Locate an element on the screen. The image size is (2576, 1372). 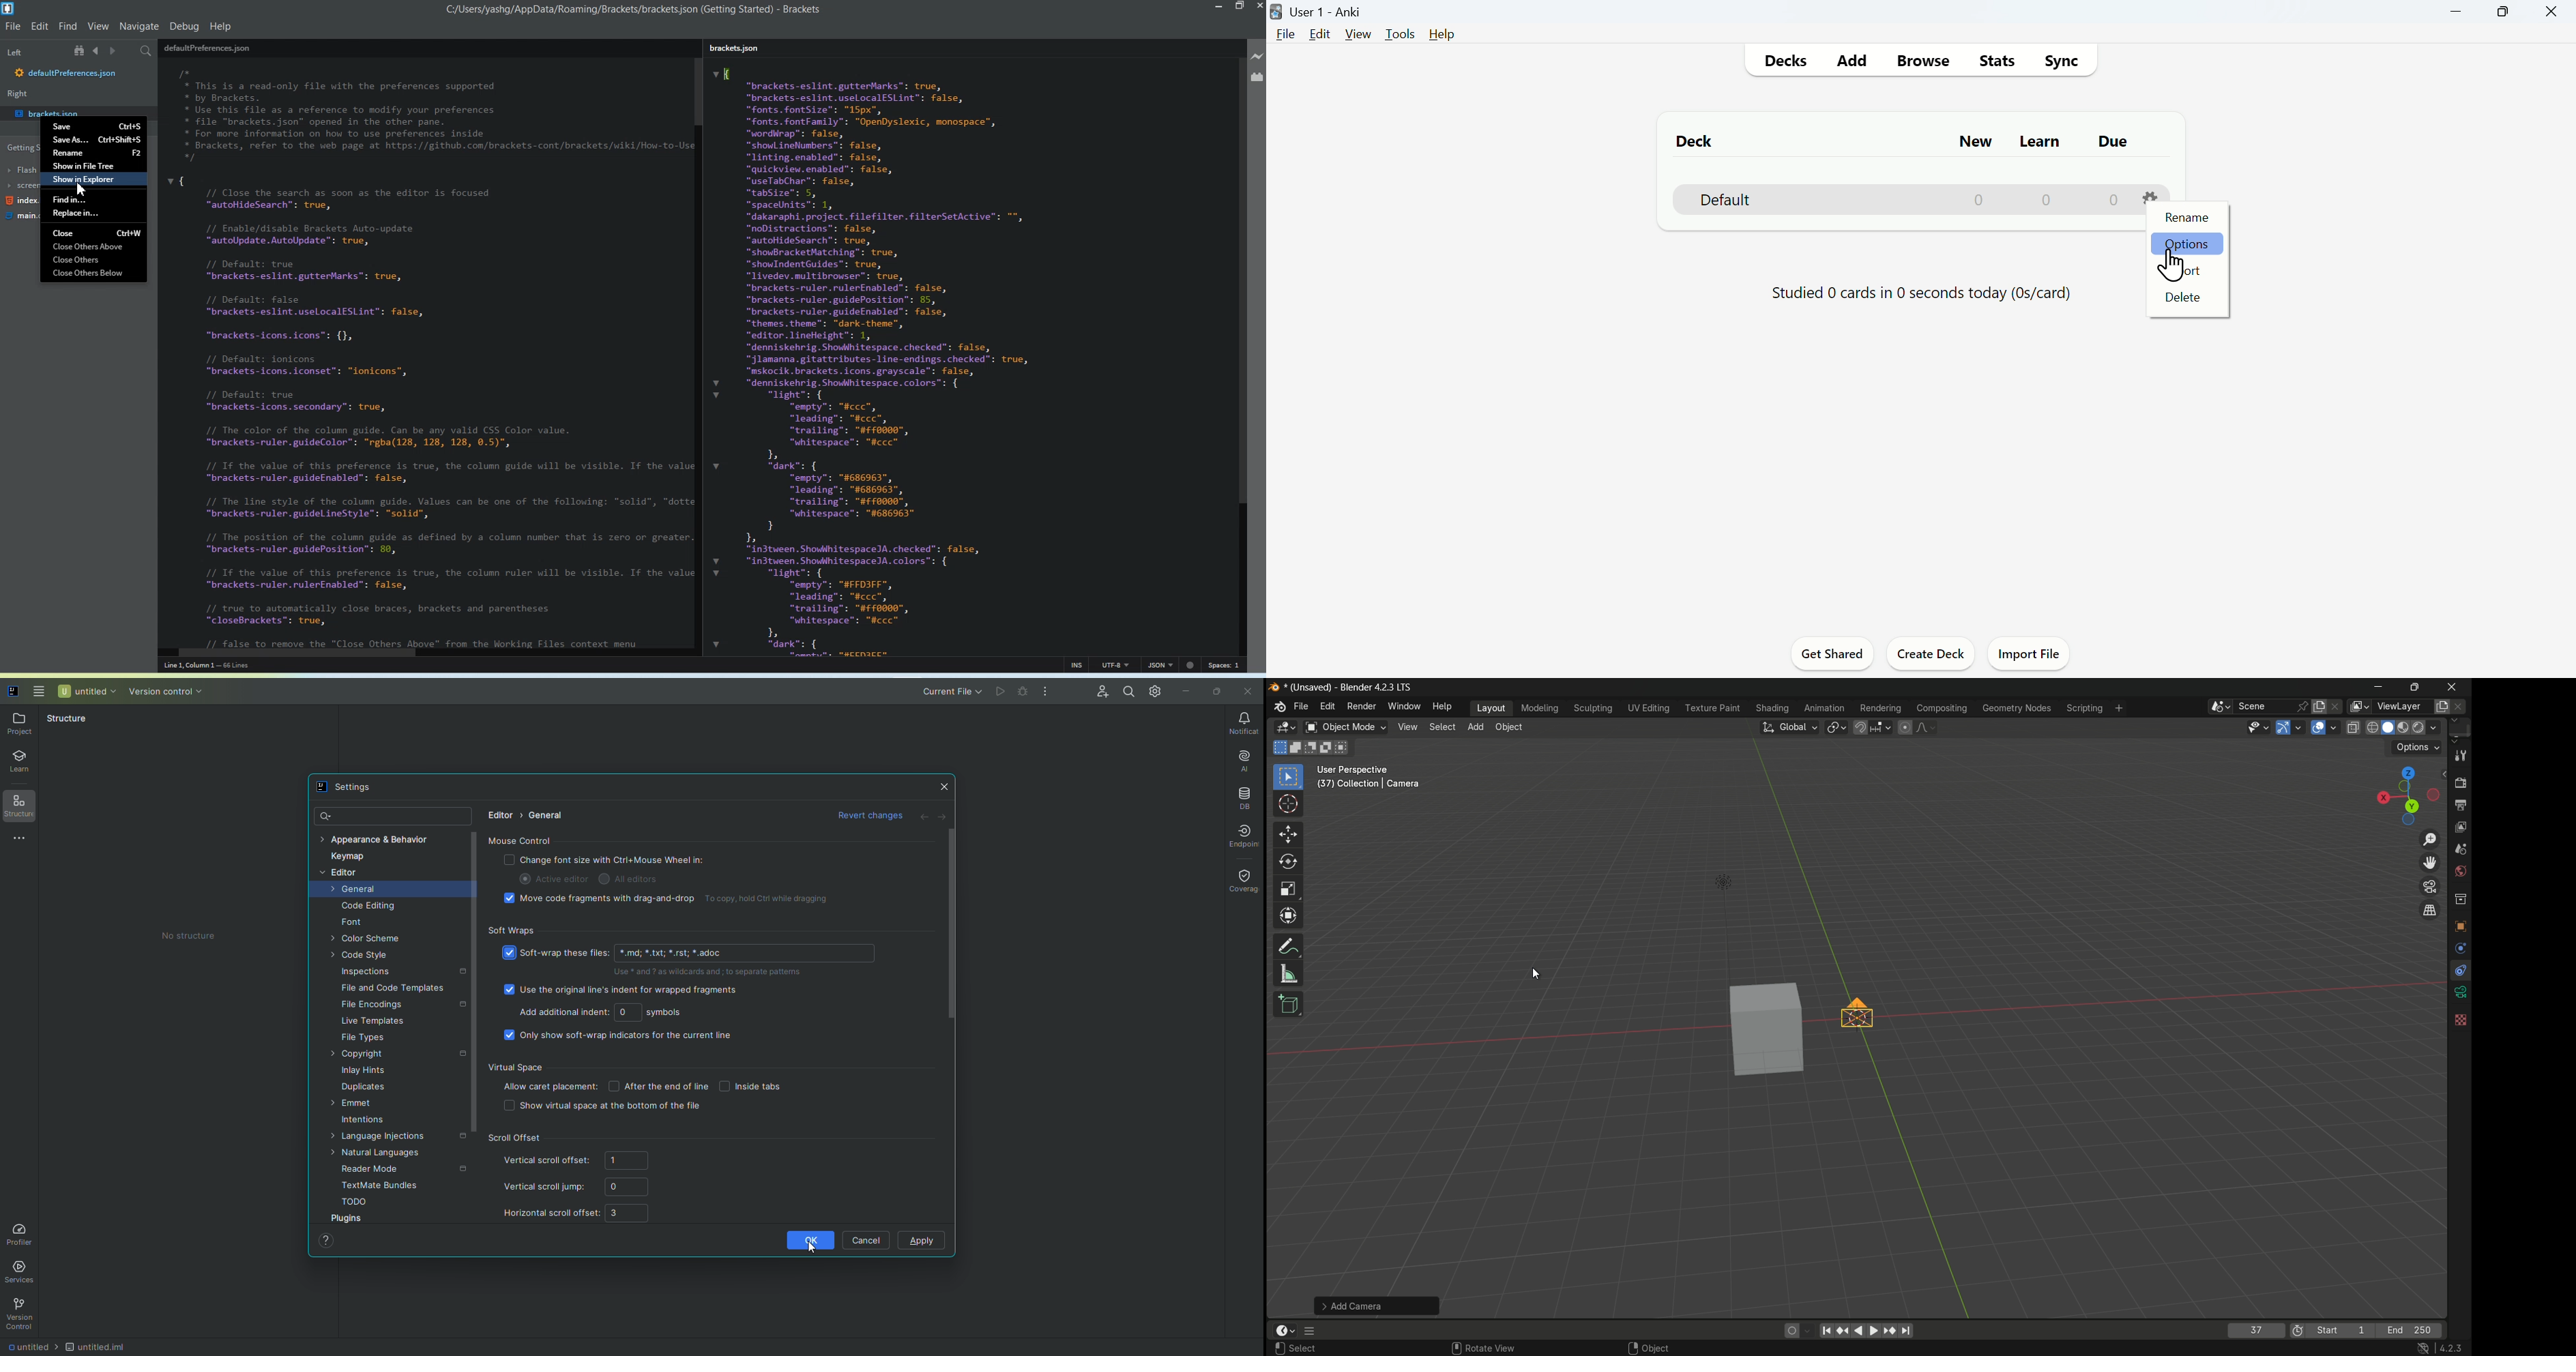
Add is located at coordinates (1852, 61).